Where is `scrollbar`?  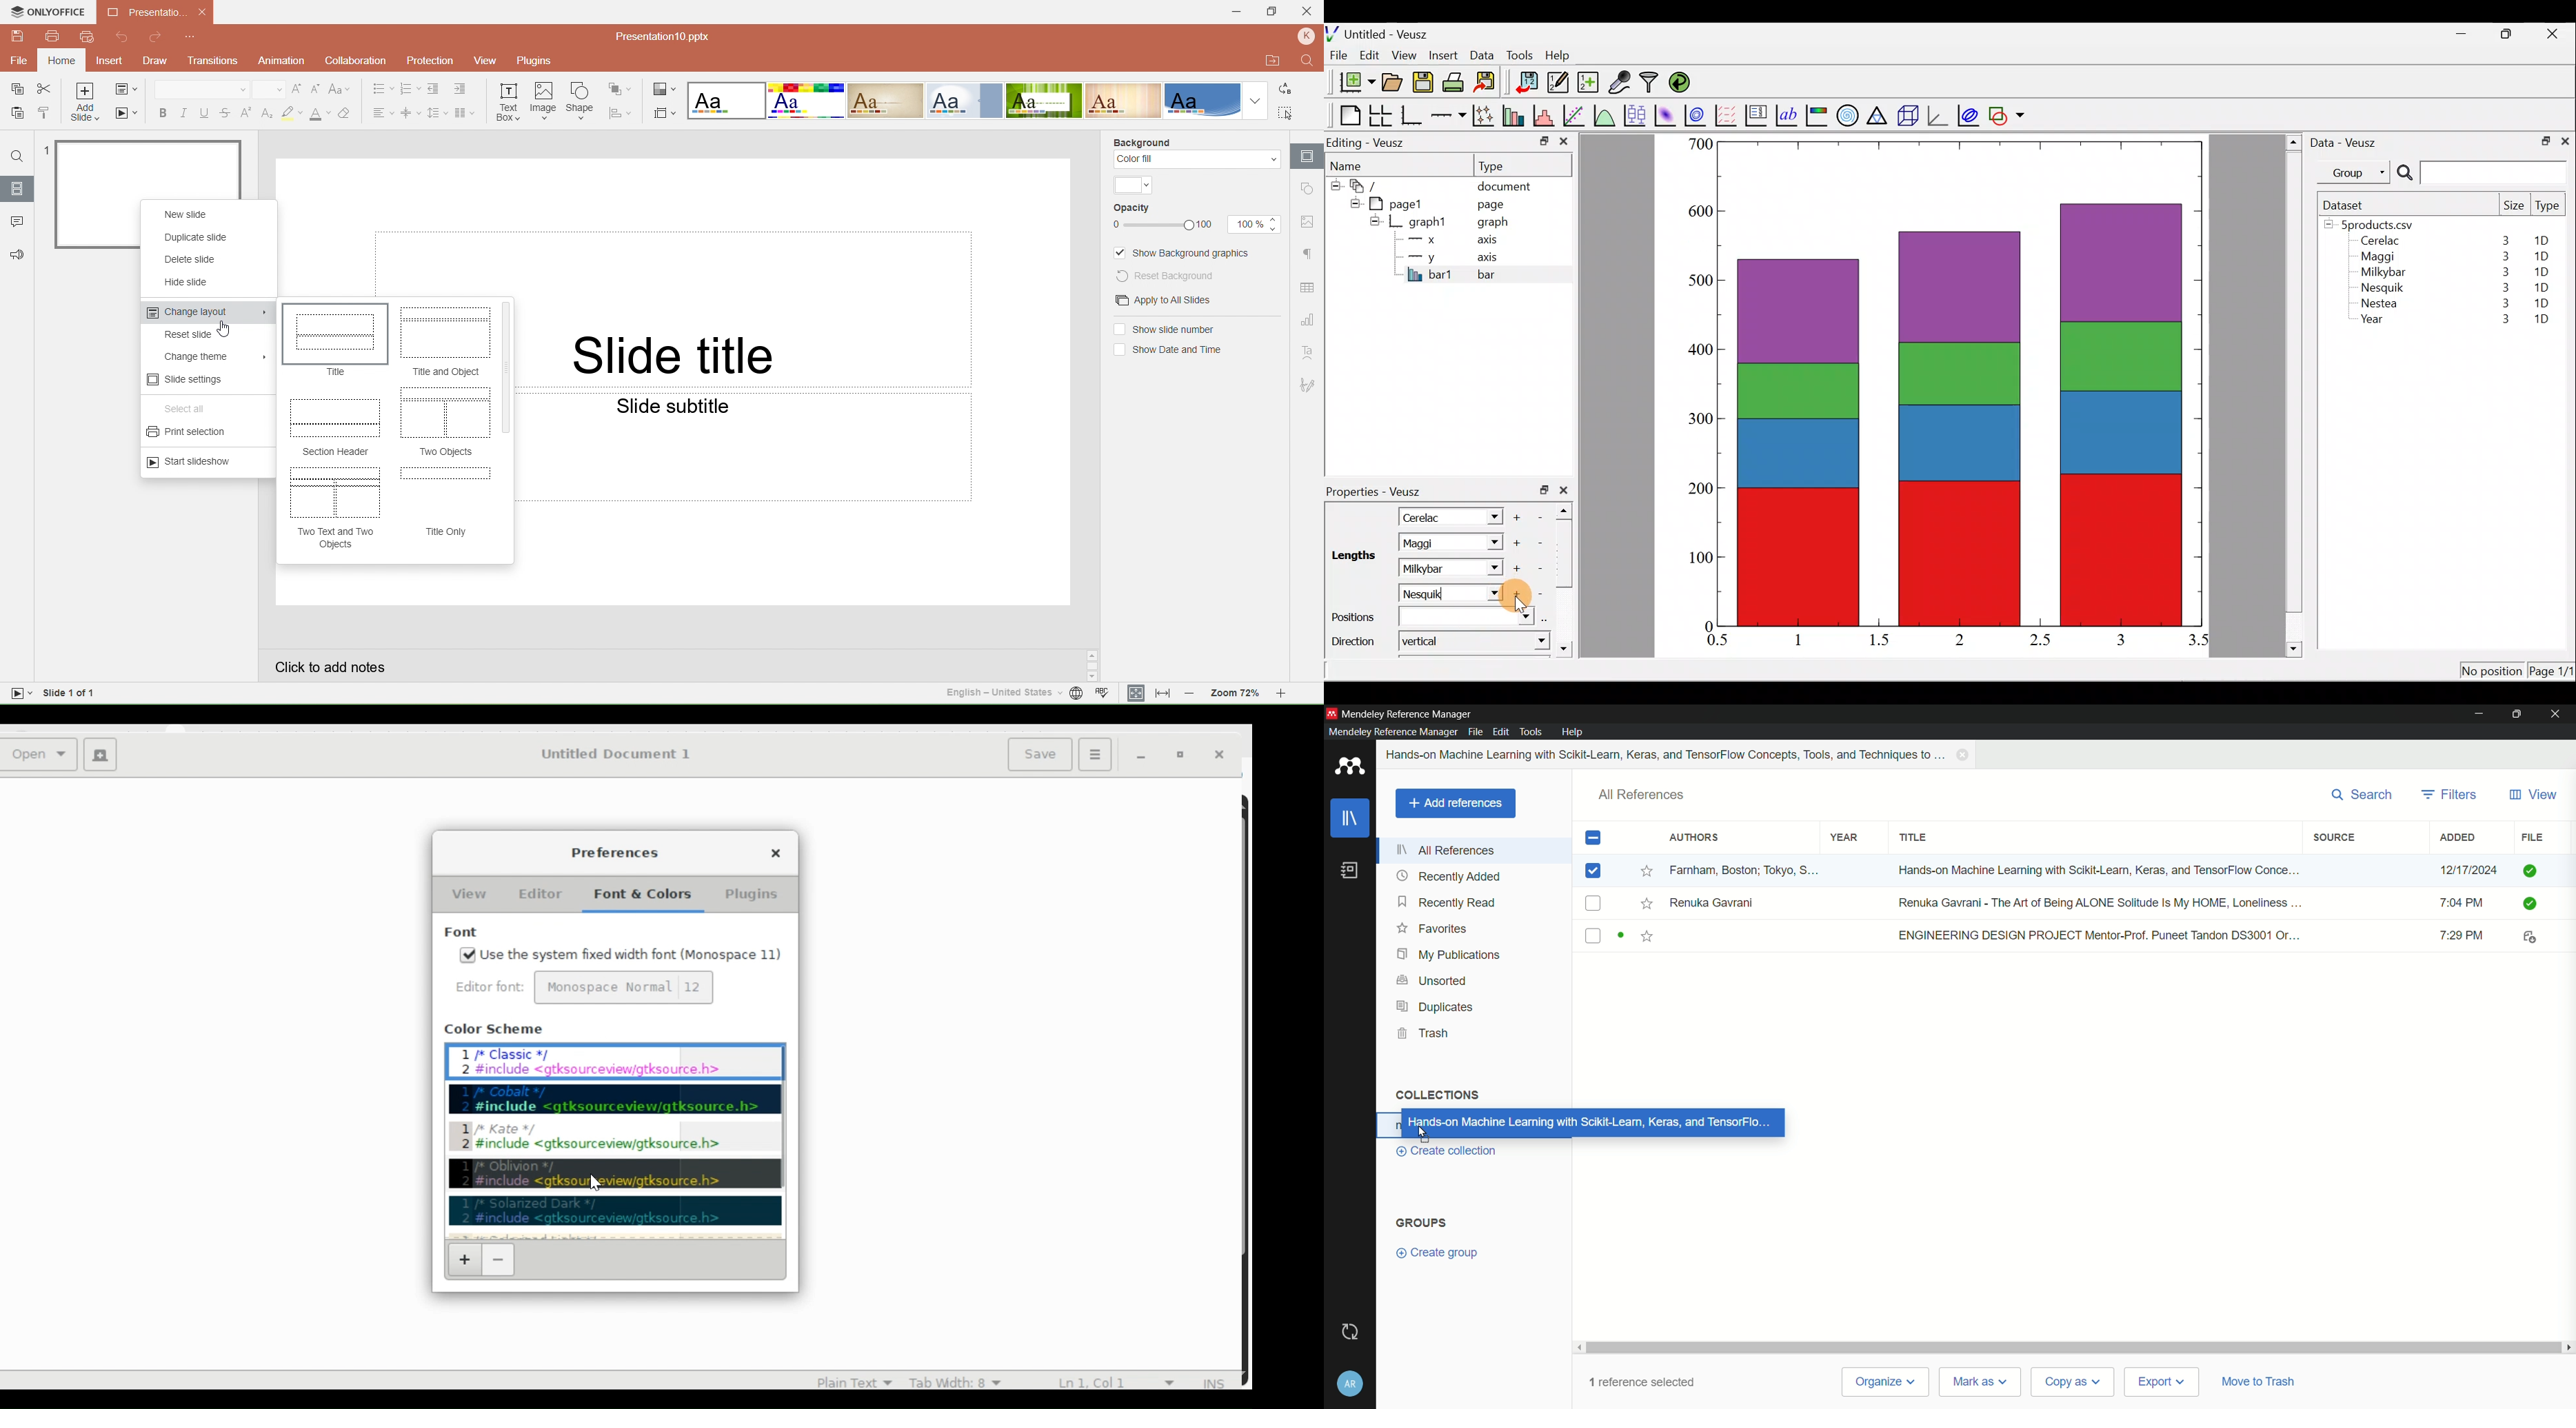 scrollbar is located at coordinates (787, 1140).